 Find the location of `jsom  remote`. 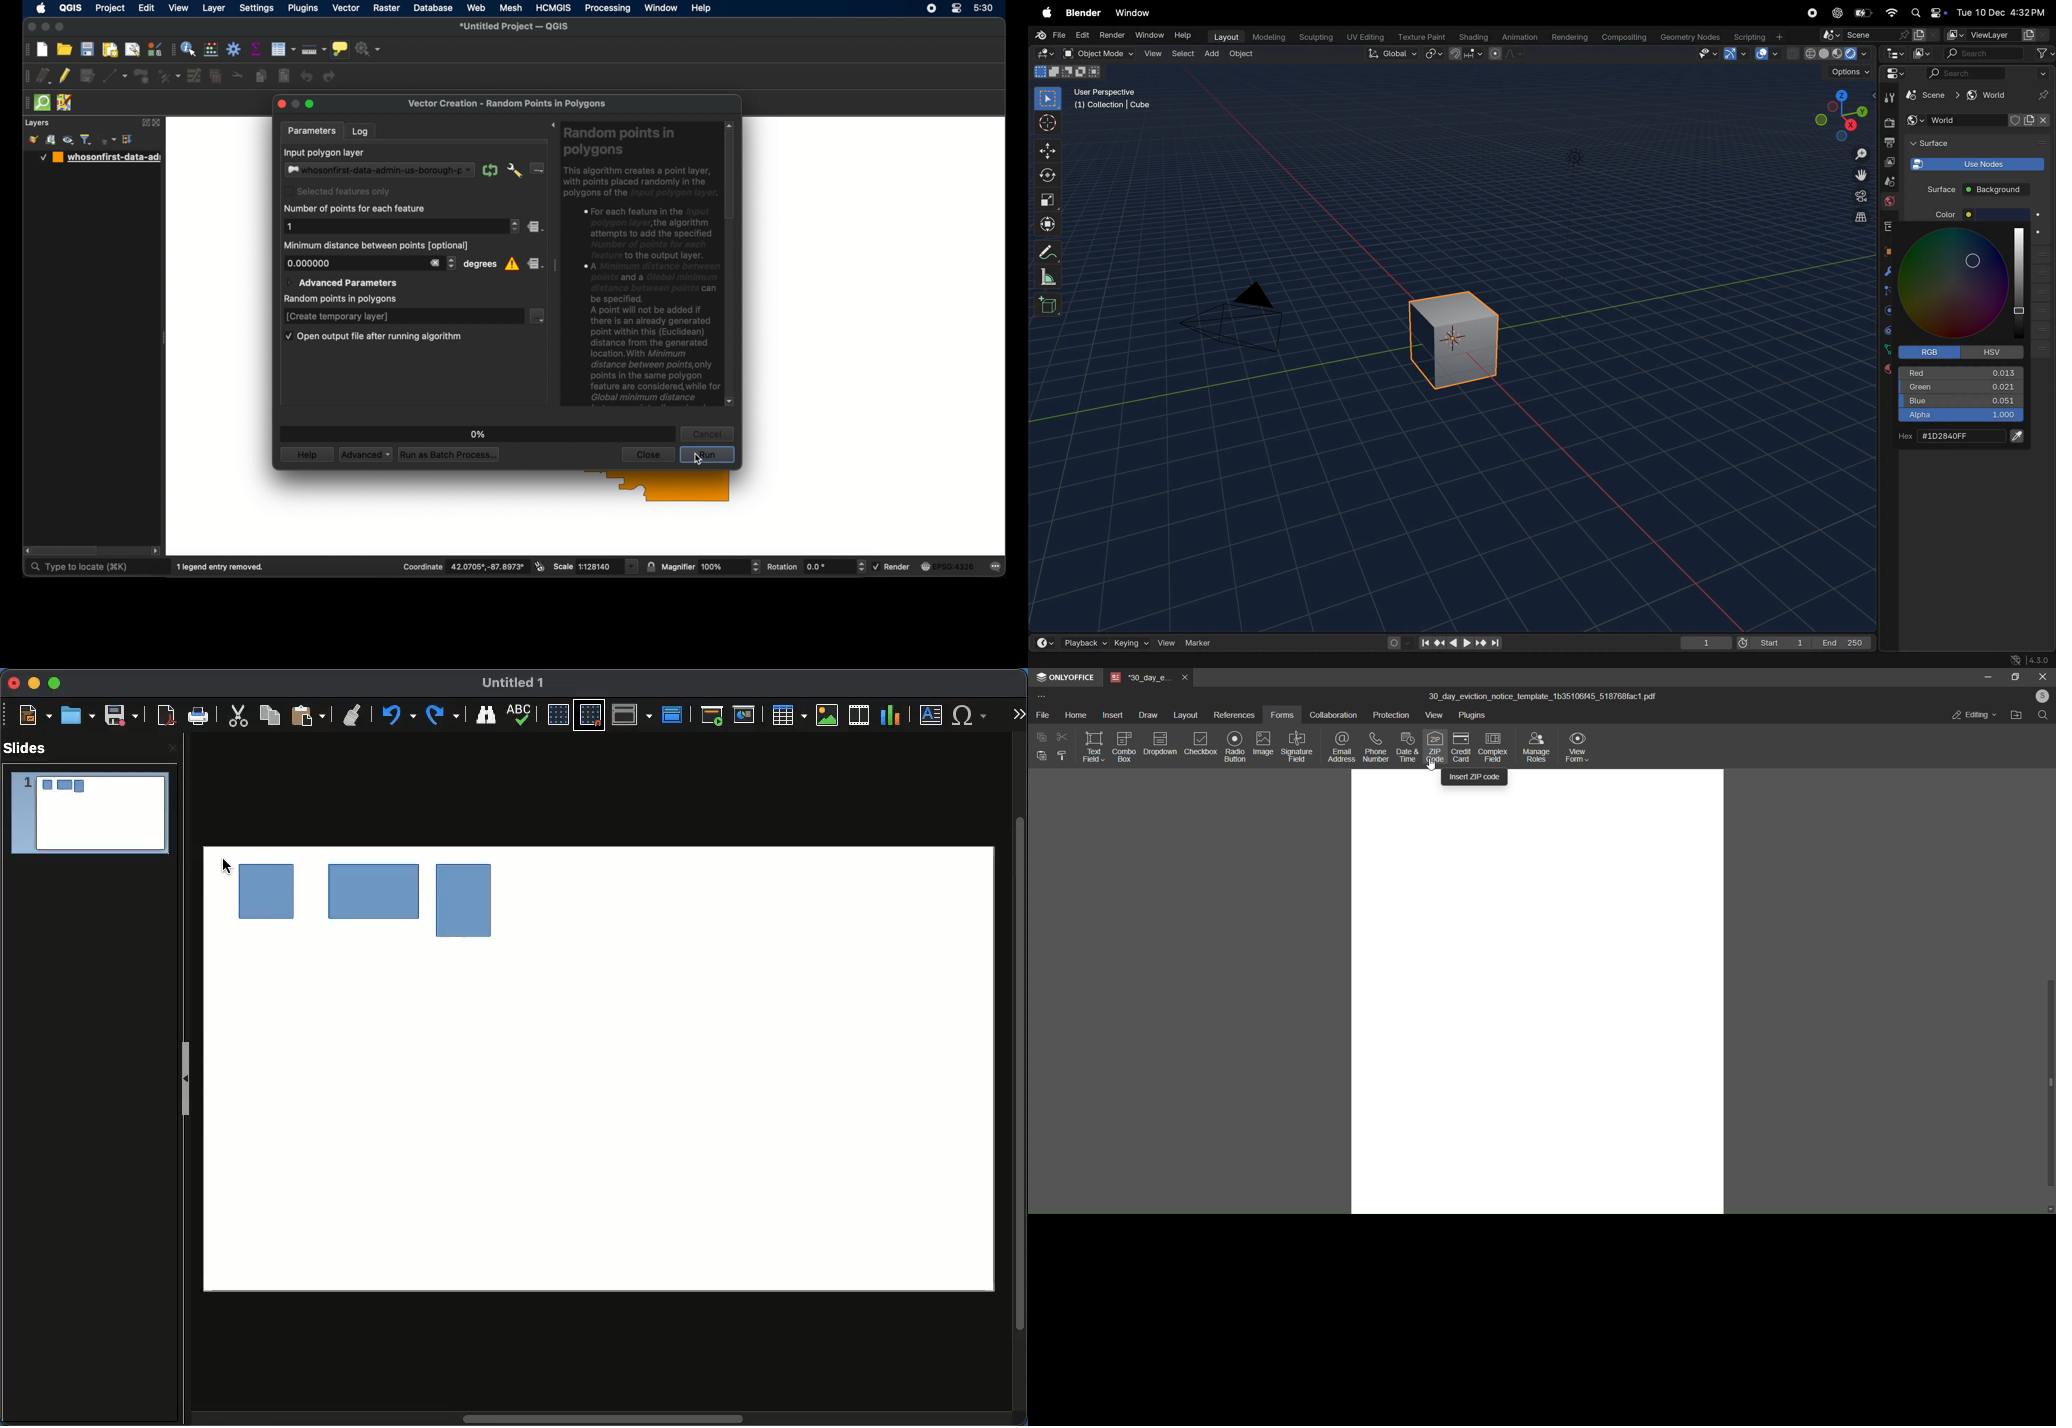

jsom  remote is located at coordinates (65, 103).